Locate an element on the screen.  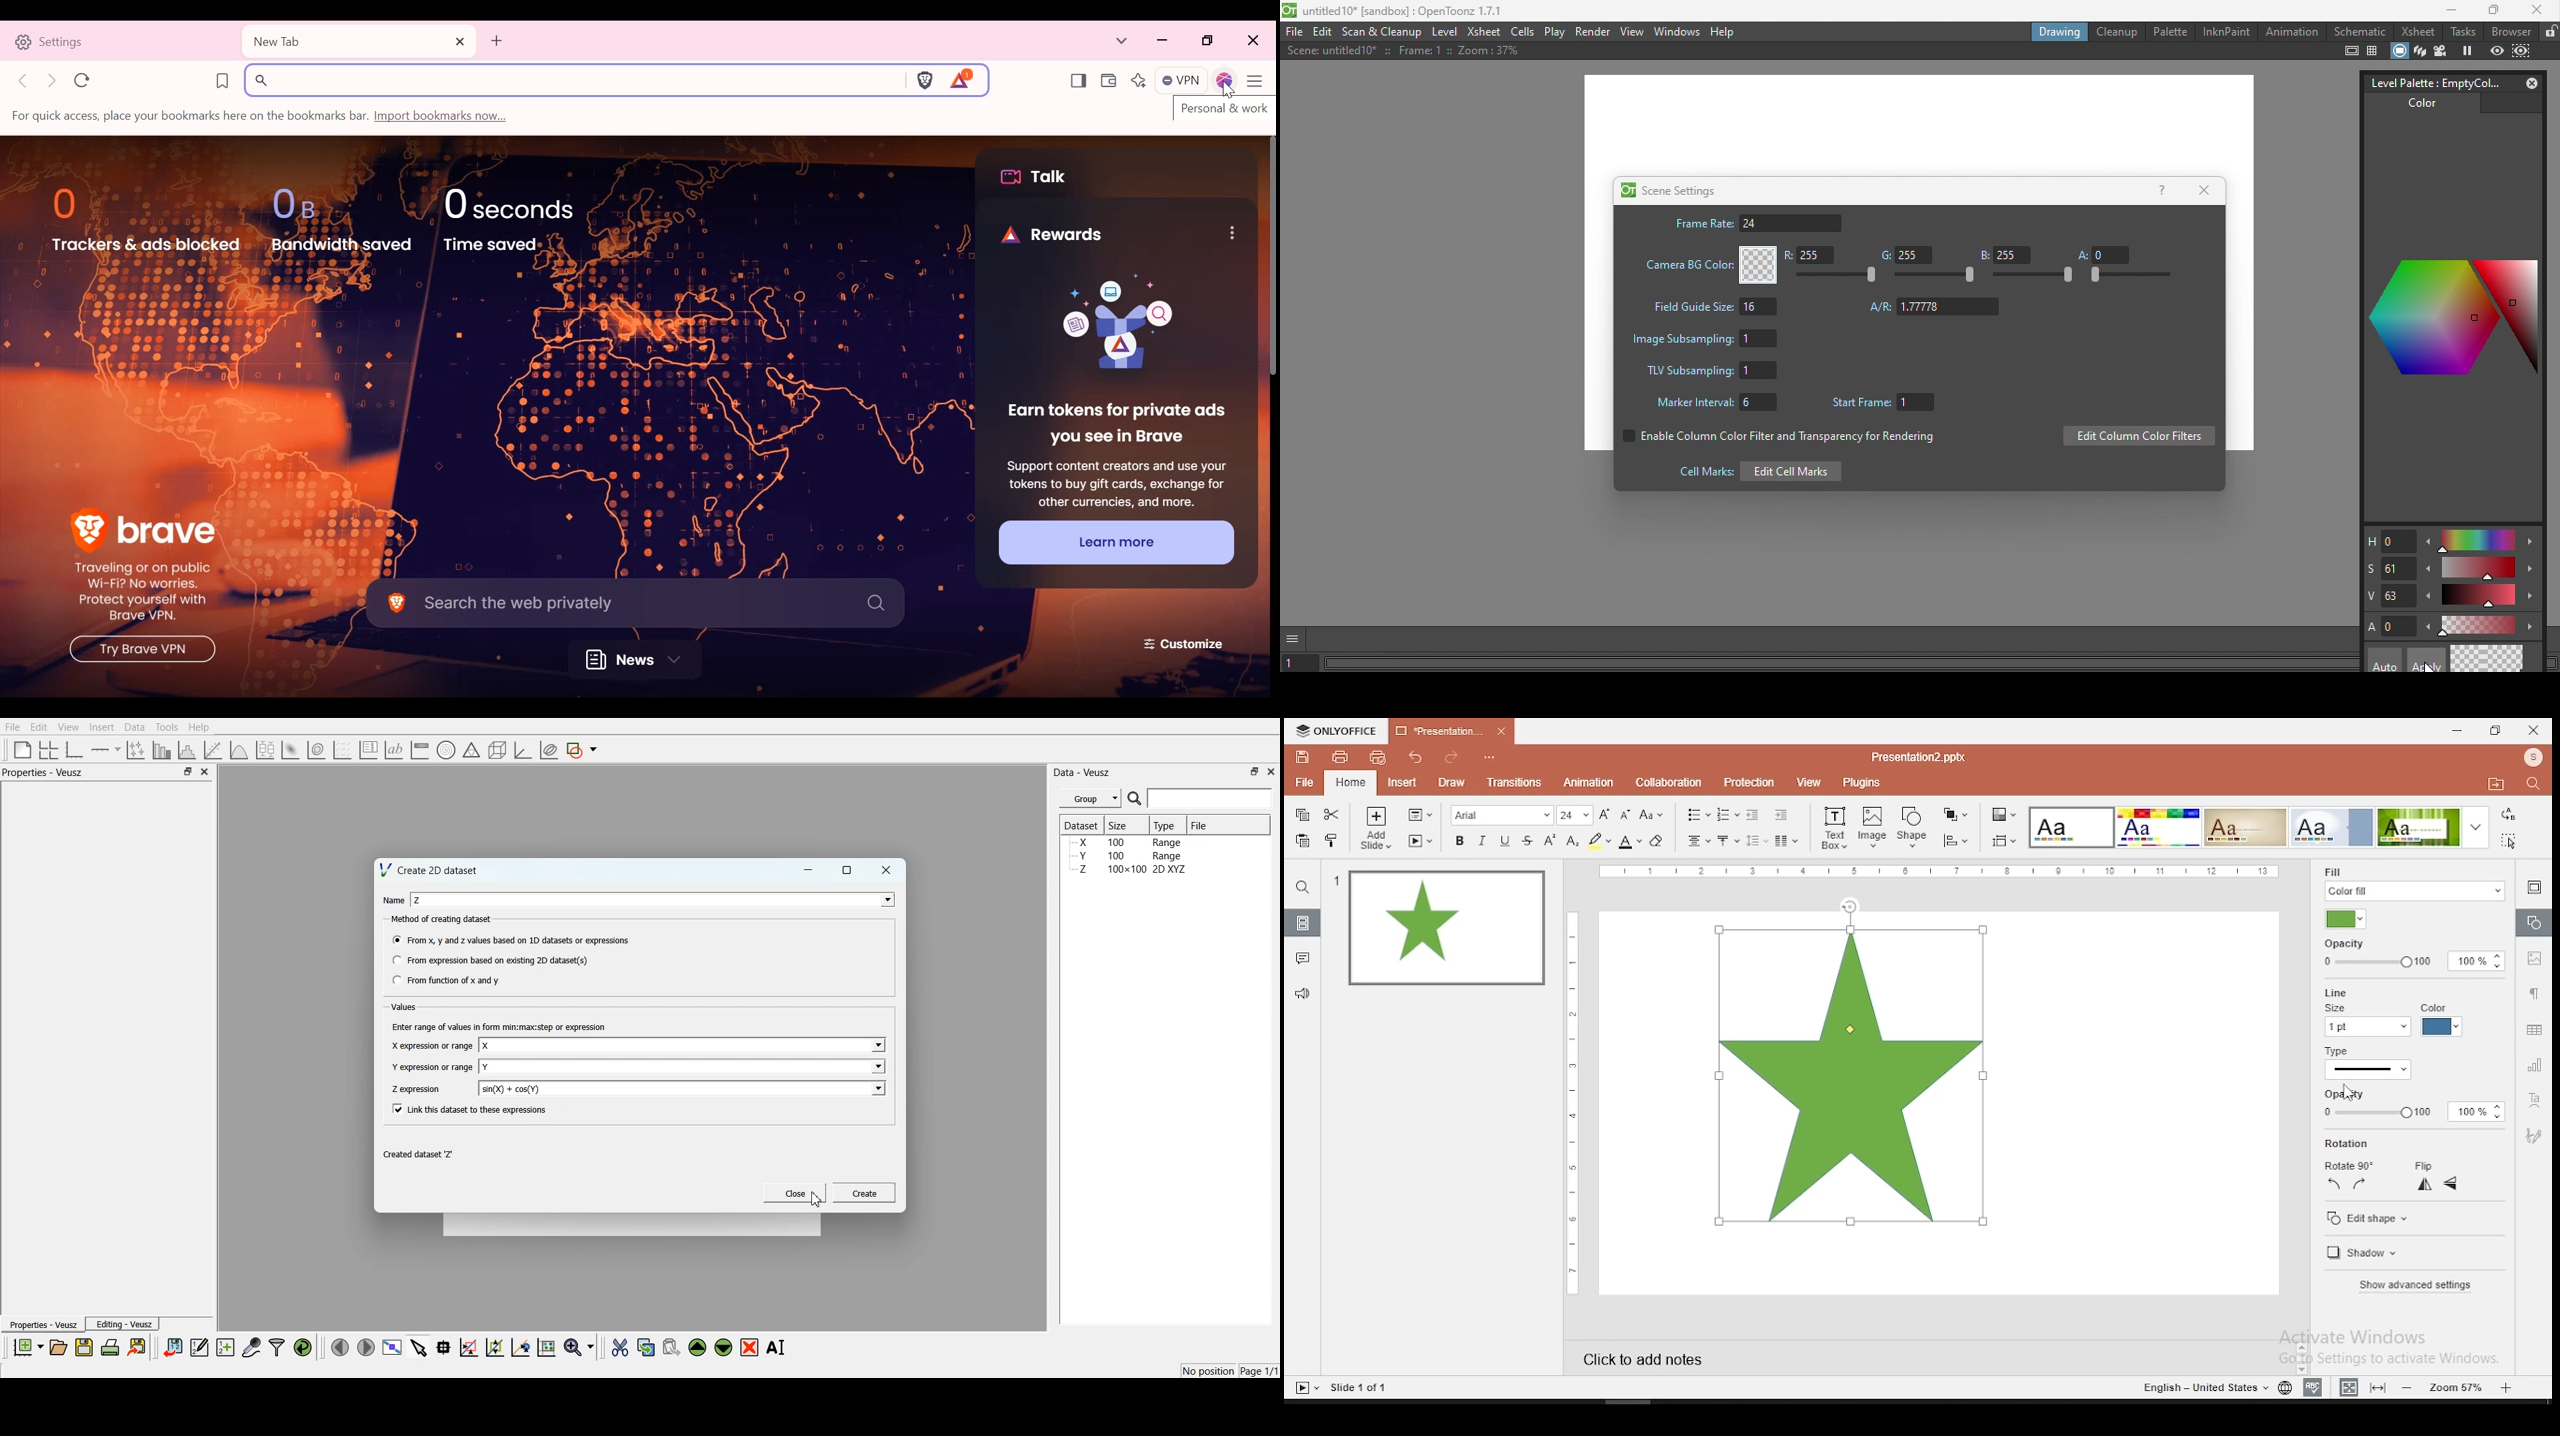
draw is located at coordinates (1453, 783).